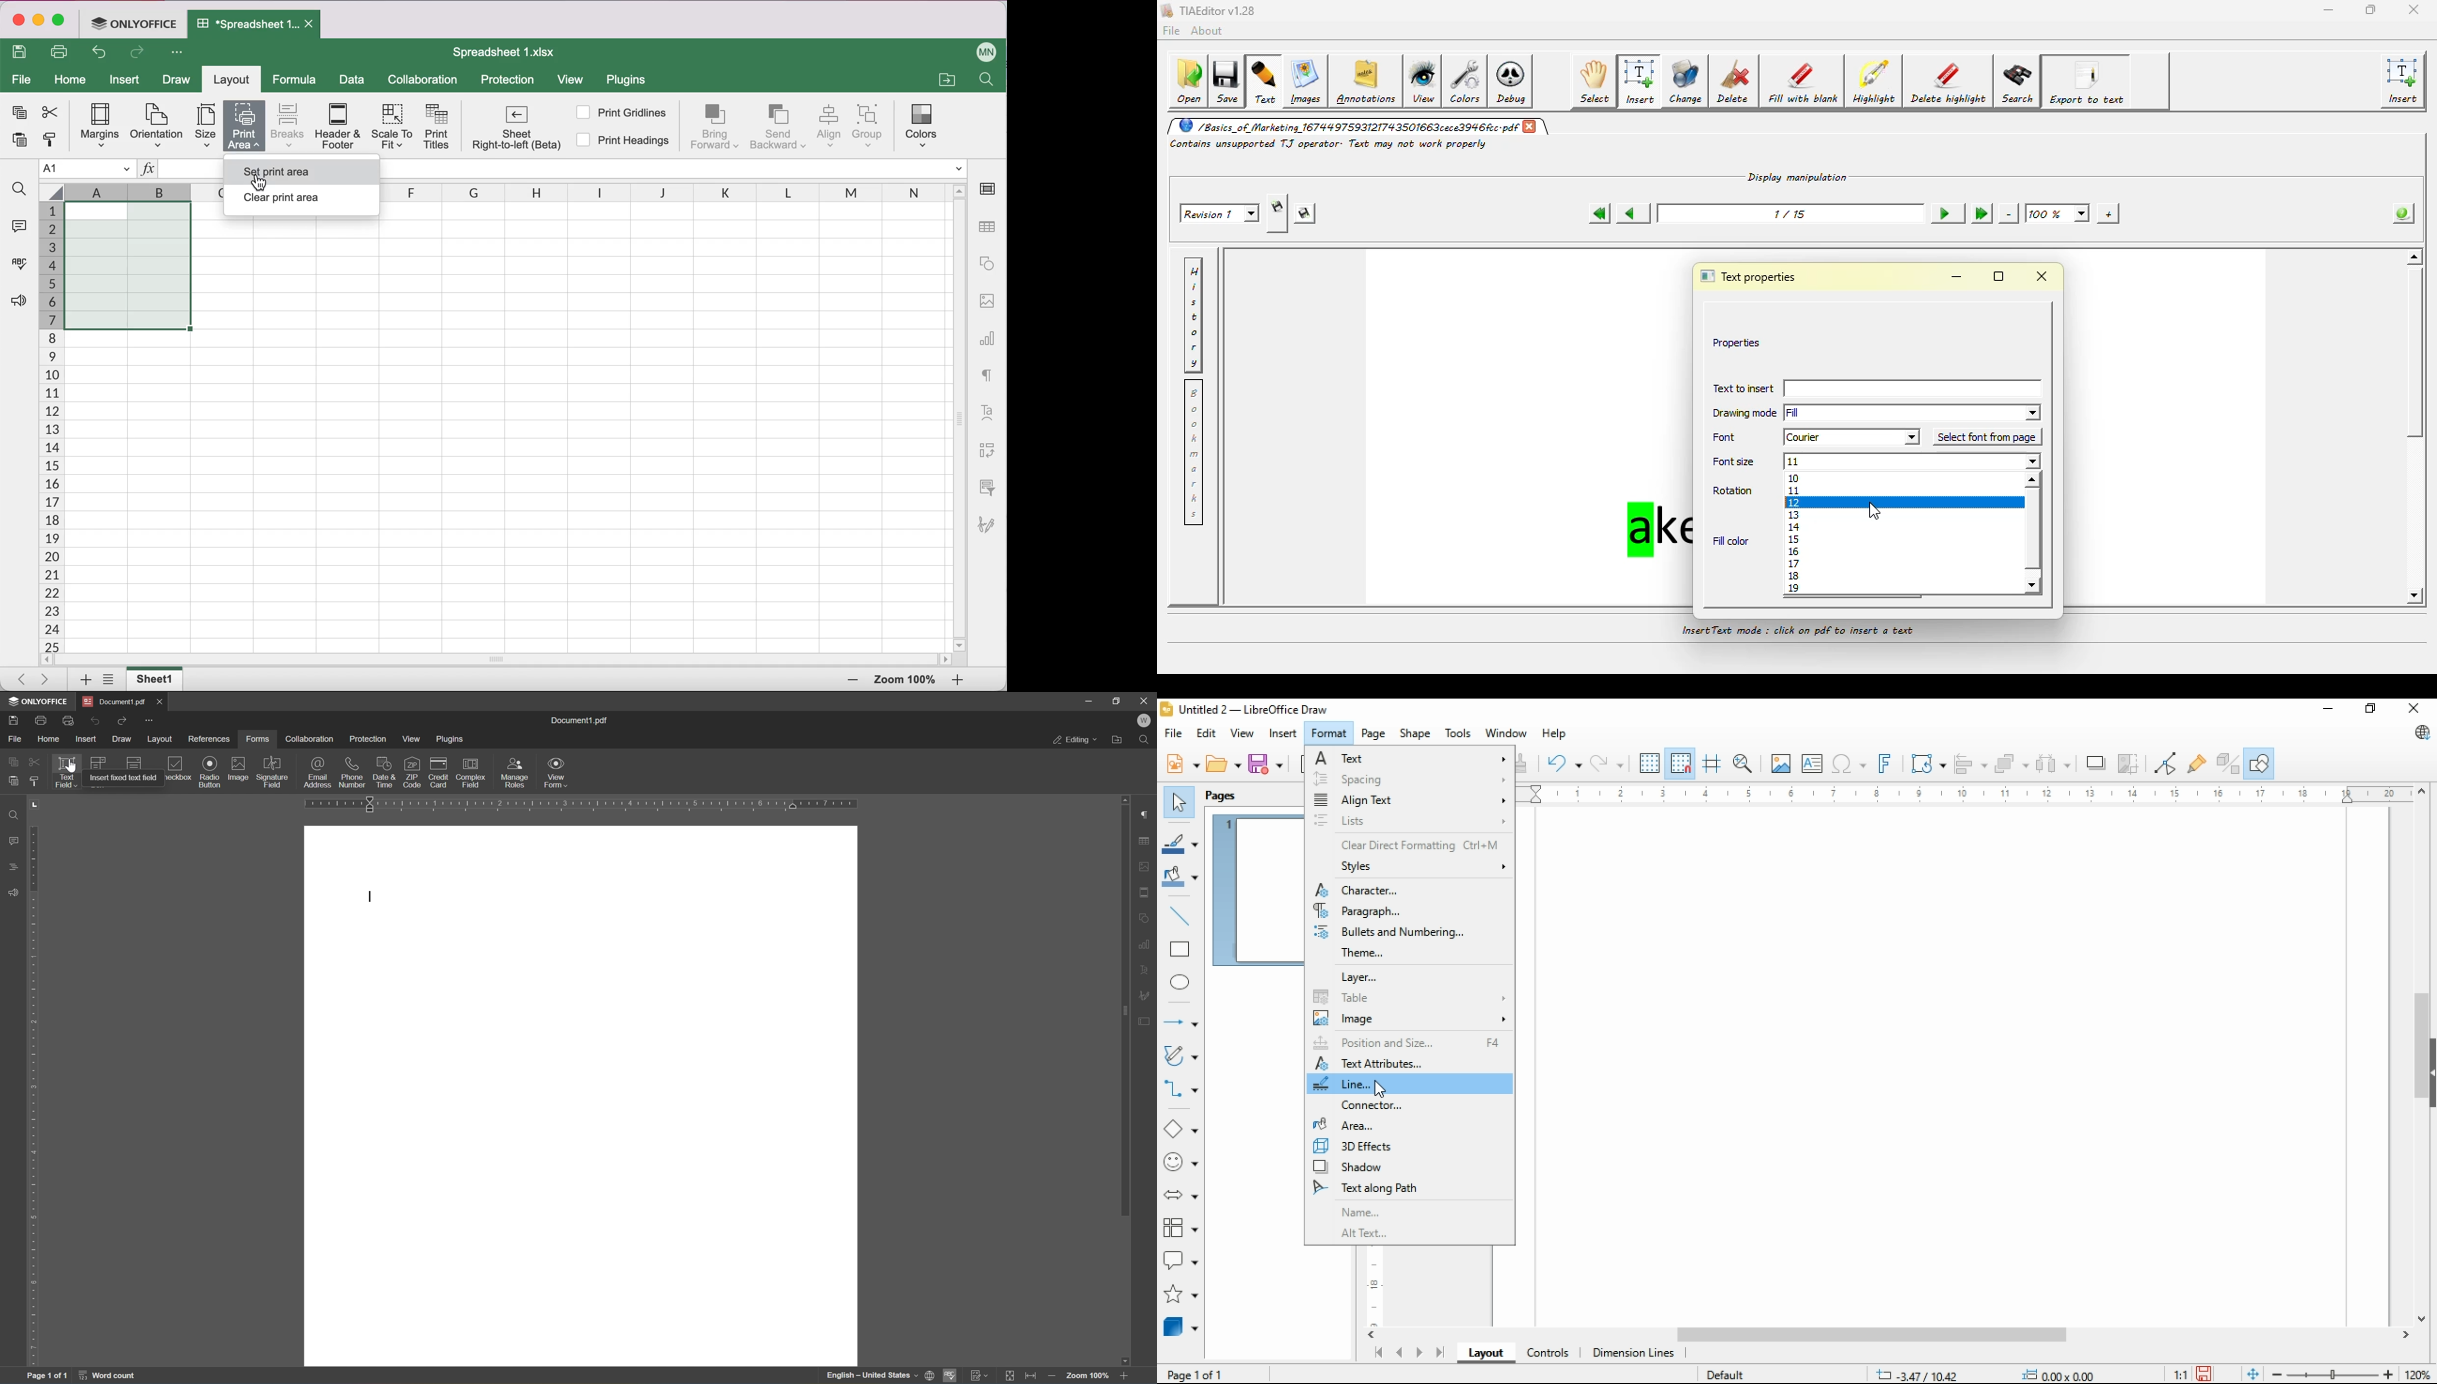 Image resolution: width=2464 pixels, height=1400 pixels. What do you see at coordinates (16, 739) in the screenshot?
I see `file` at bounding box center [16, 739].